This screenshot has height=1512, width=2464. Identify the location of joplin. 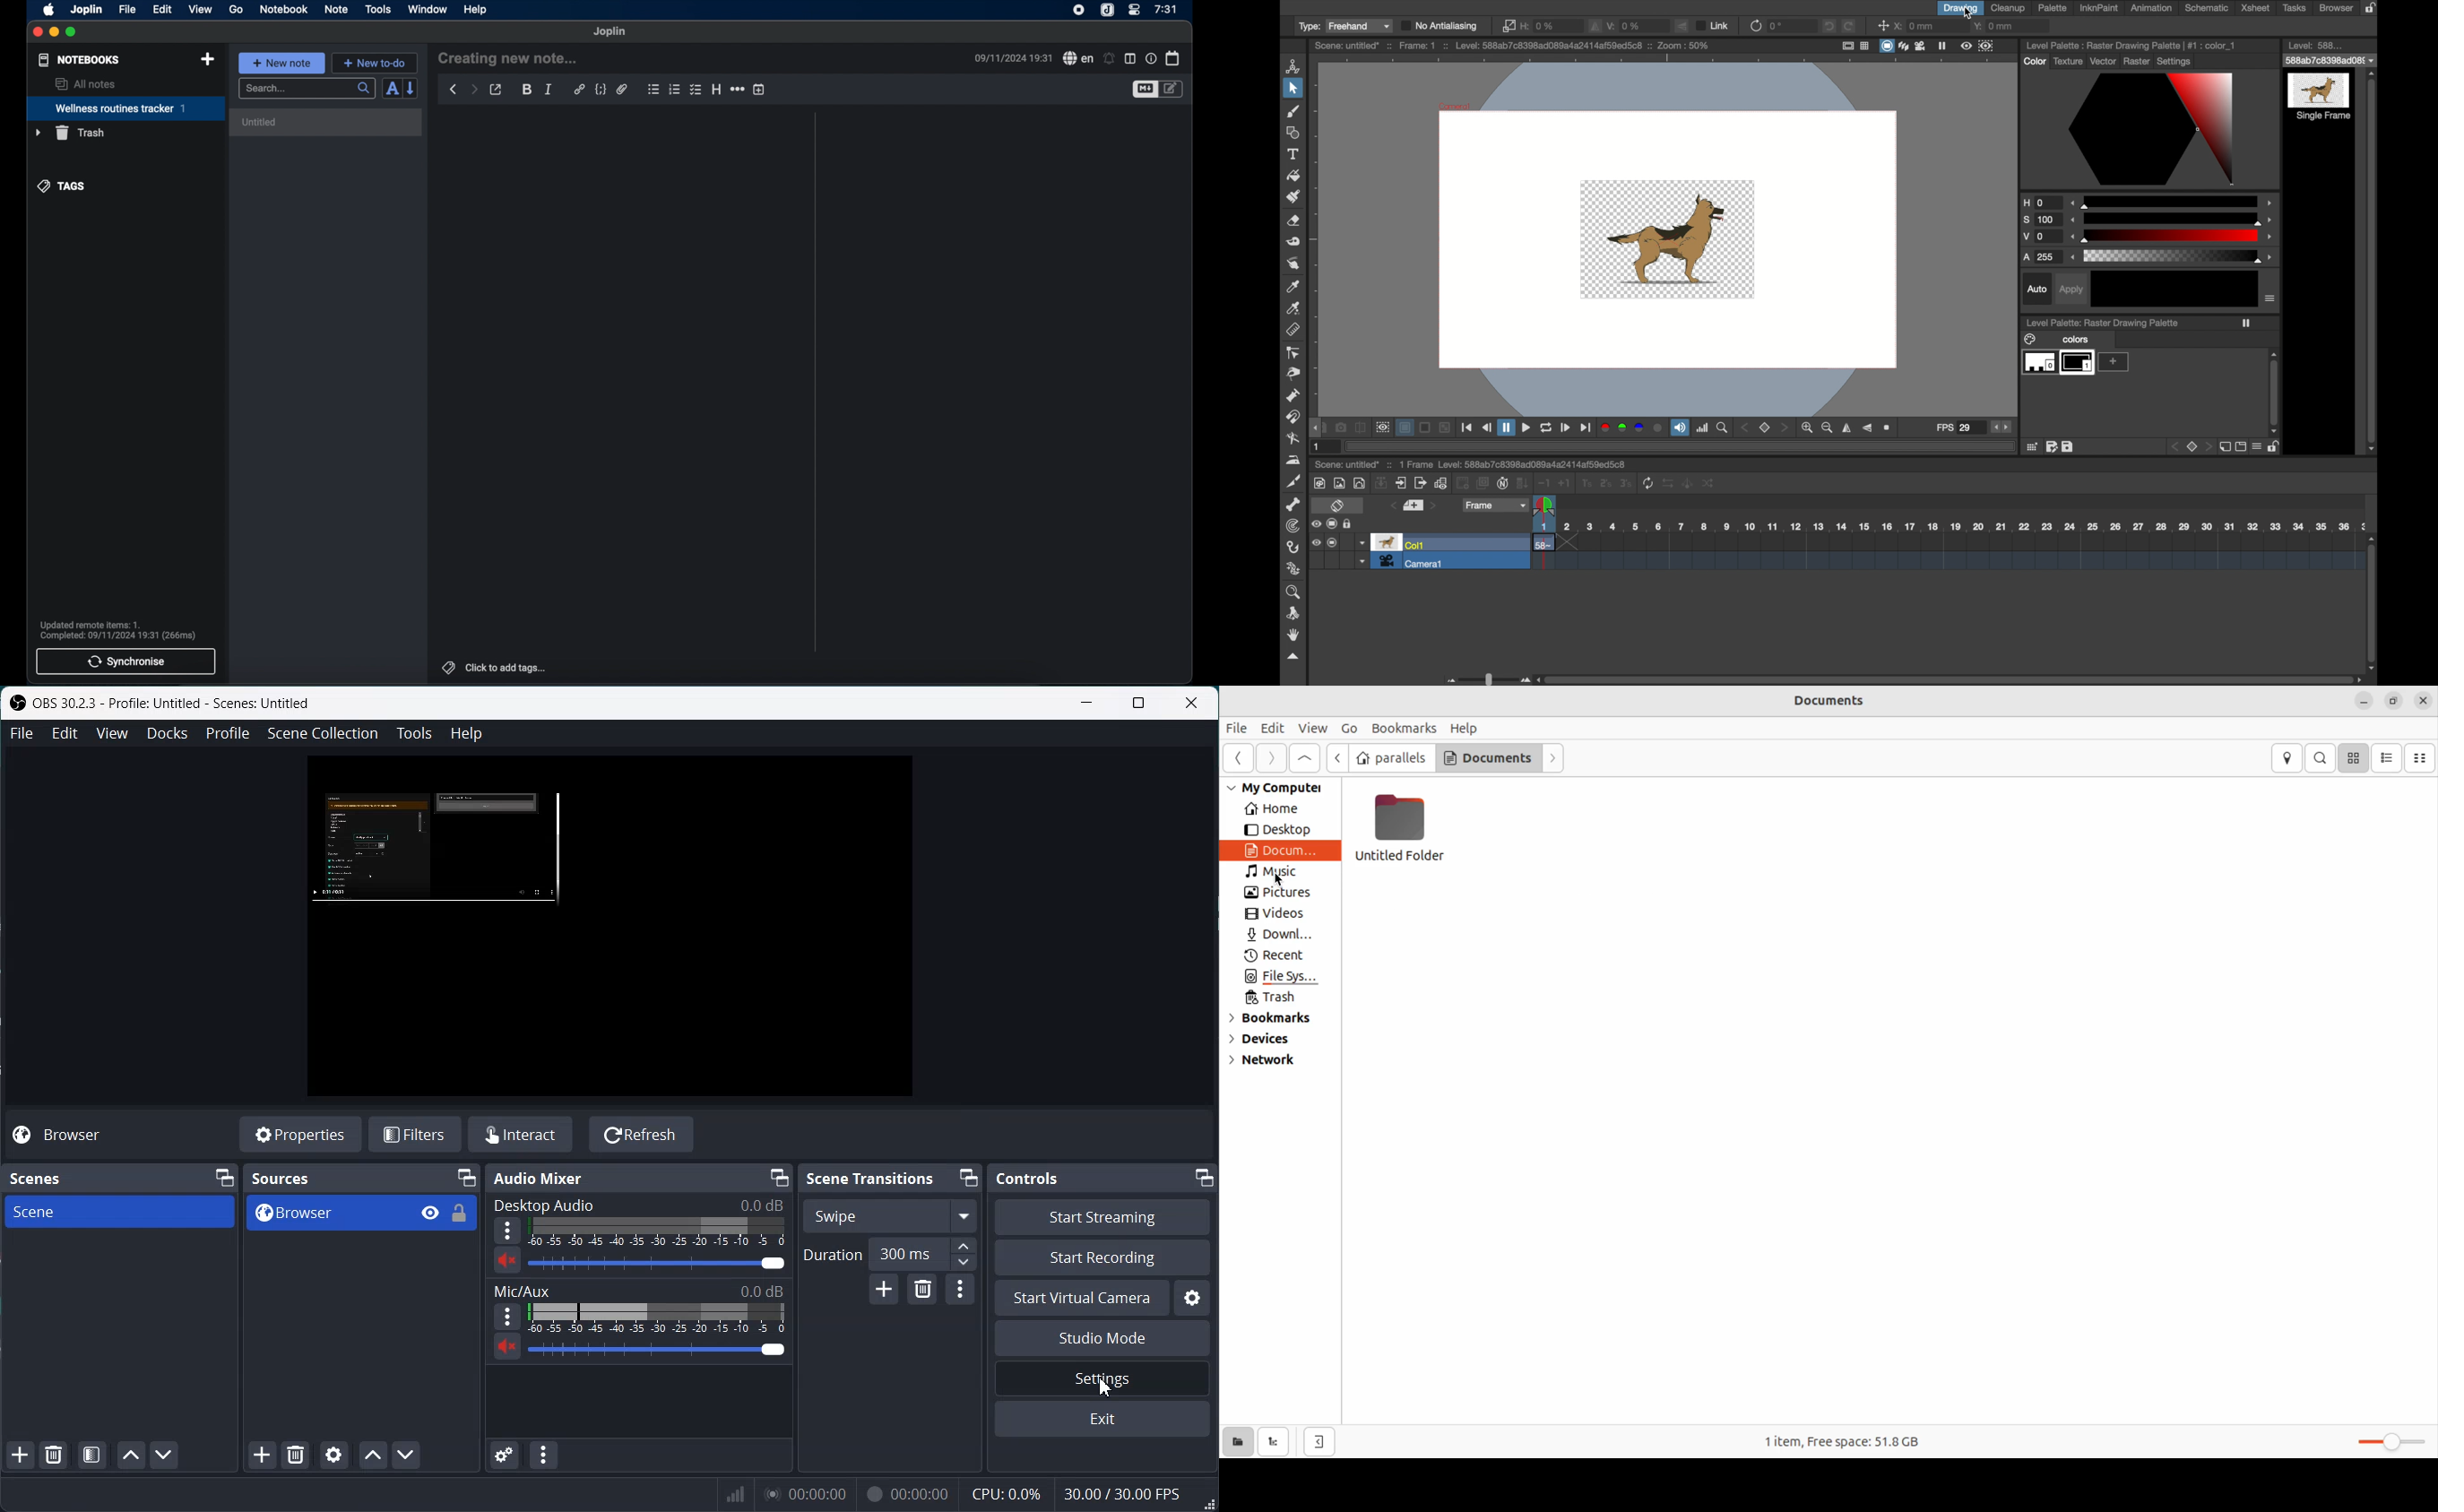
(87, 10).